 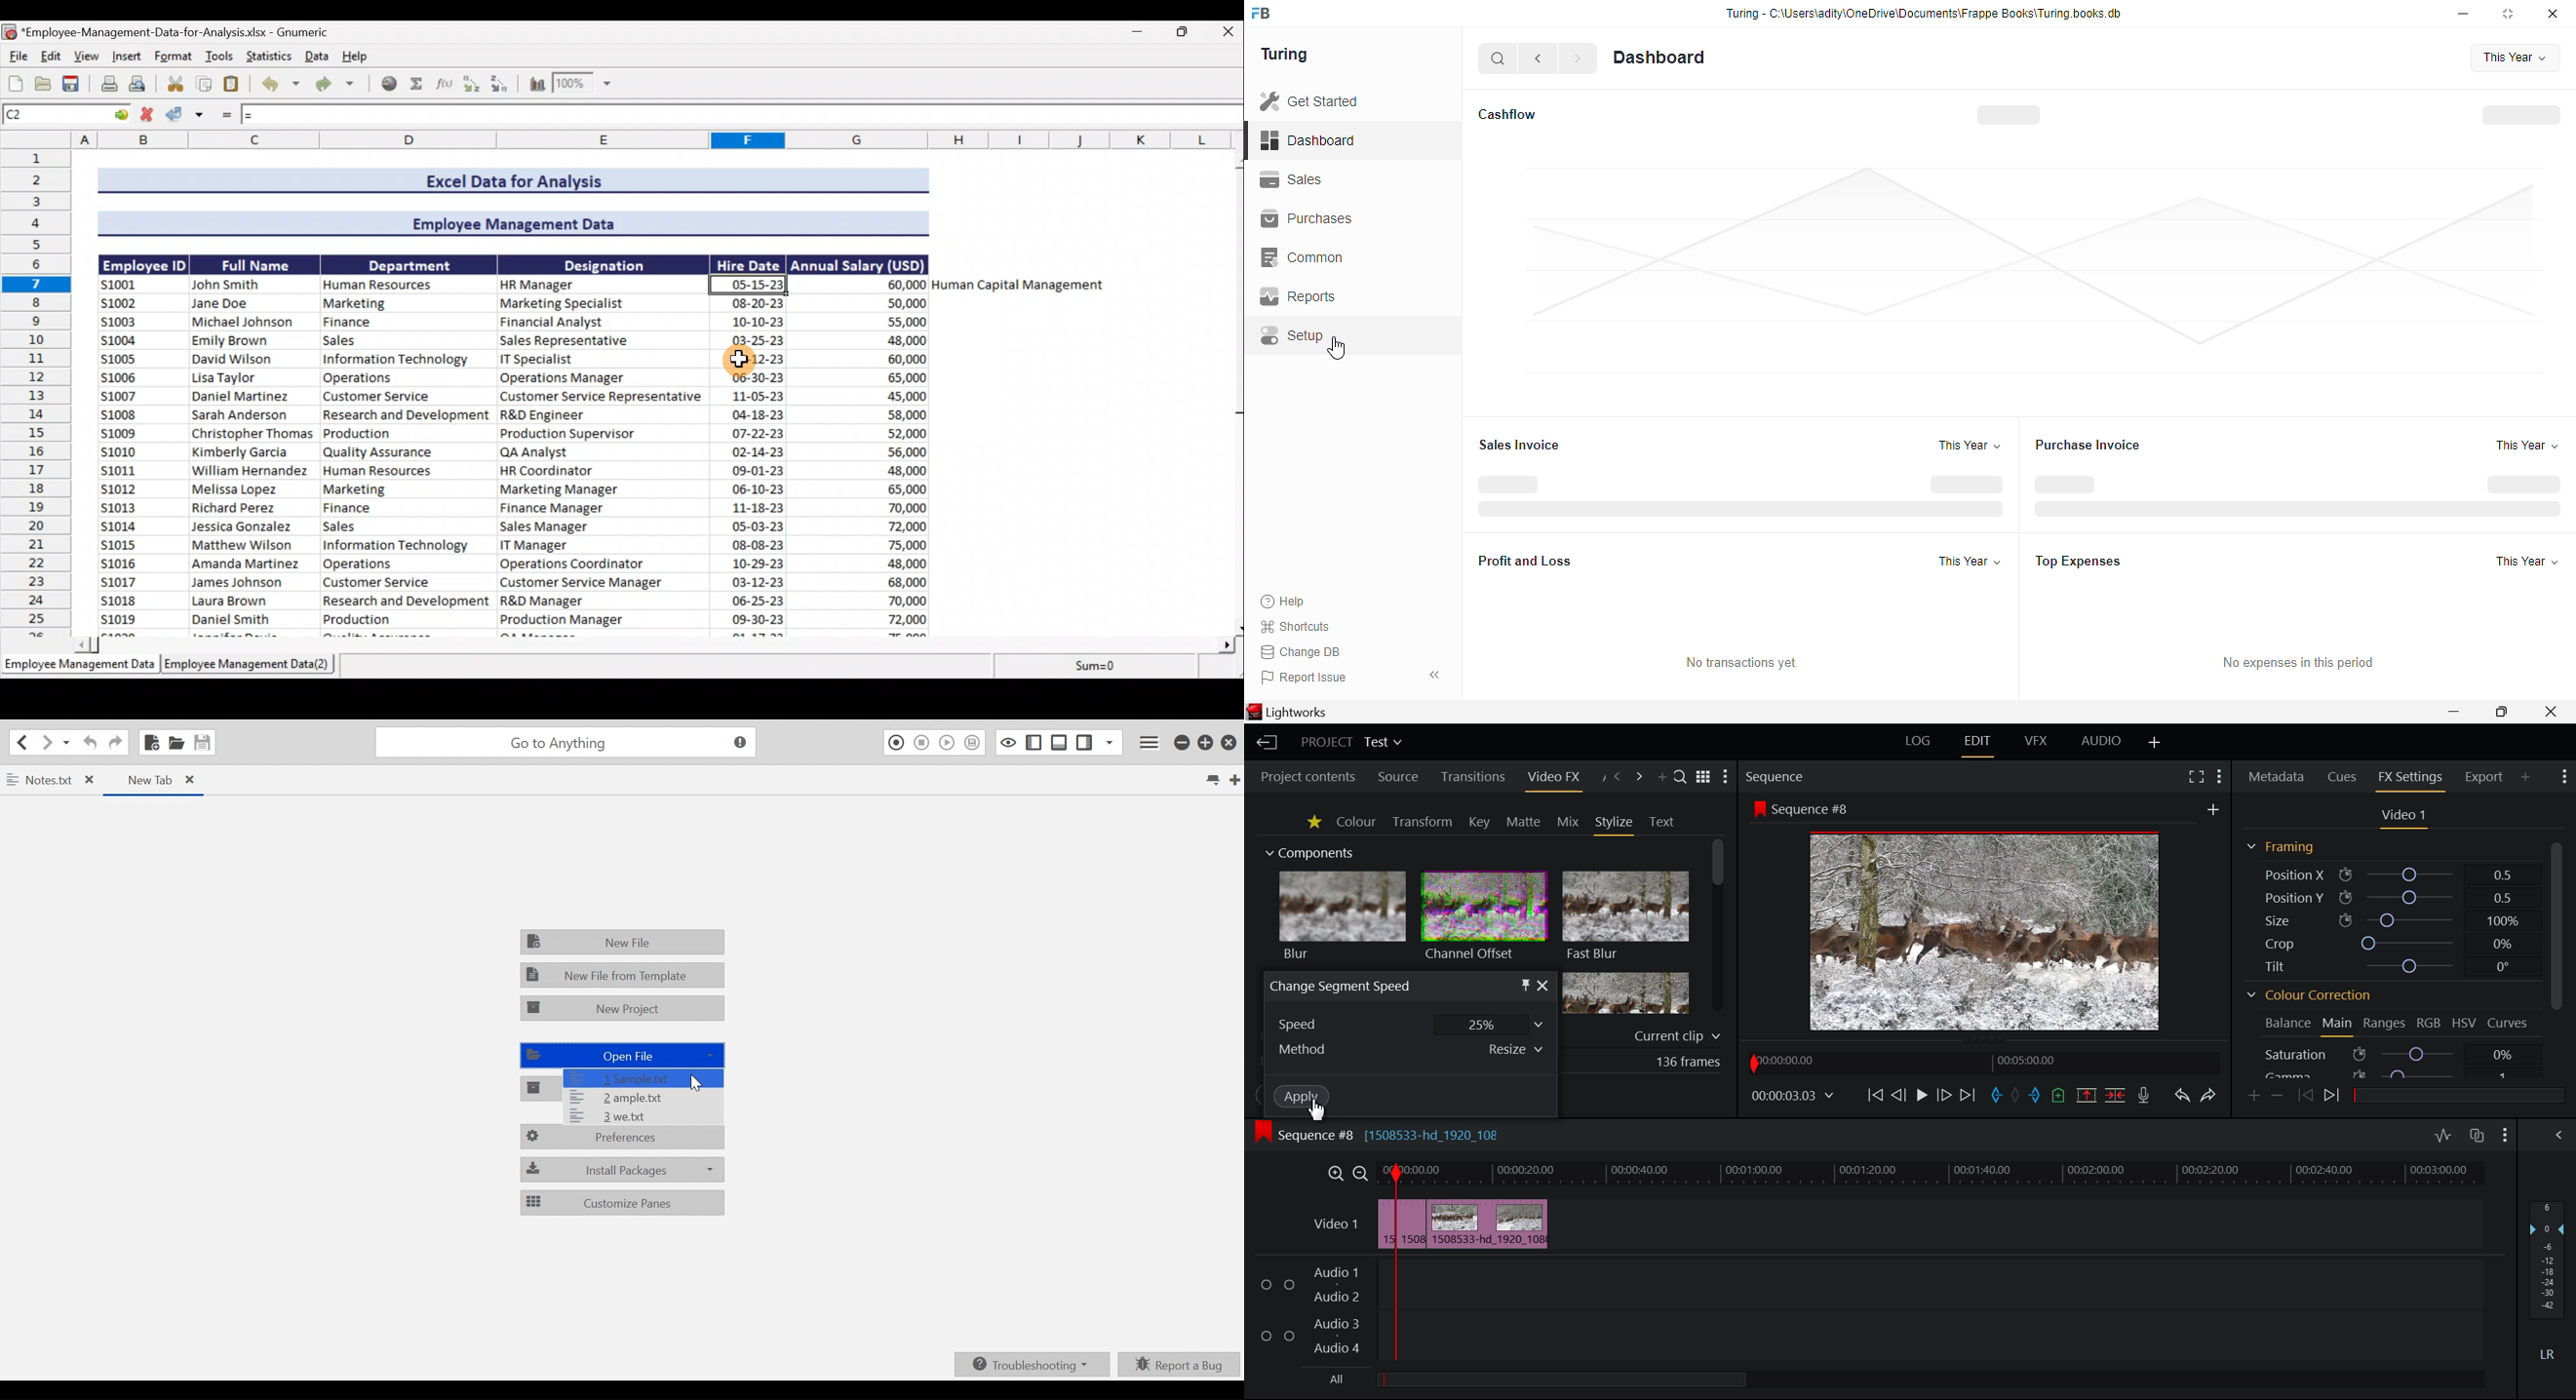 What do you see at coordinates (1703, 777) in the screenshot?
I see `Toggle between list and title view` at bounding box center [1703, 777].